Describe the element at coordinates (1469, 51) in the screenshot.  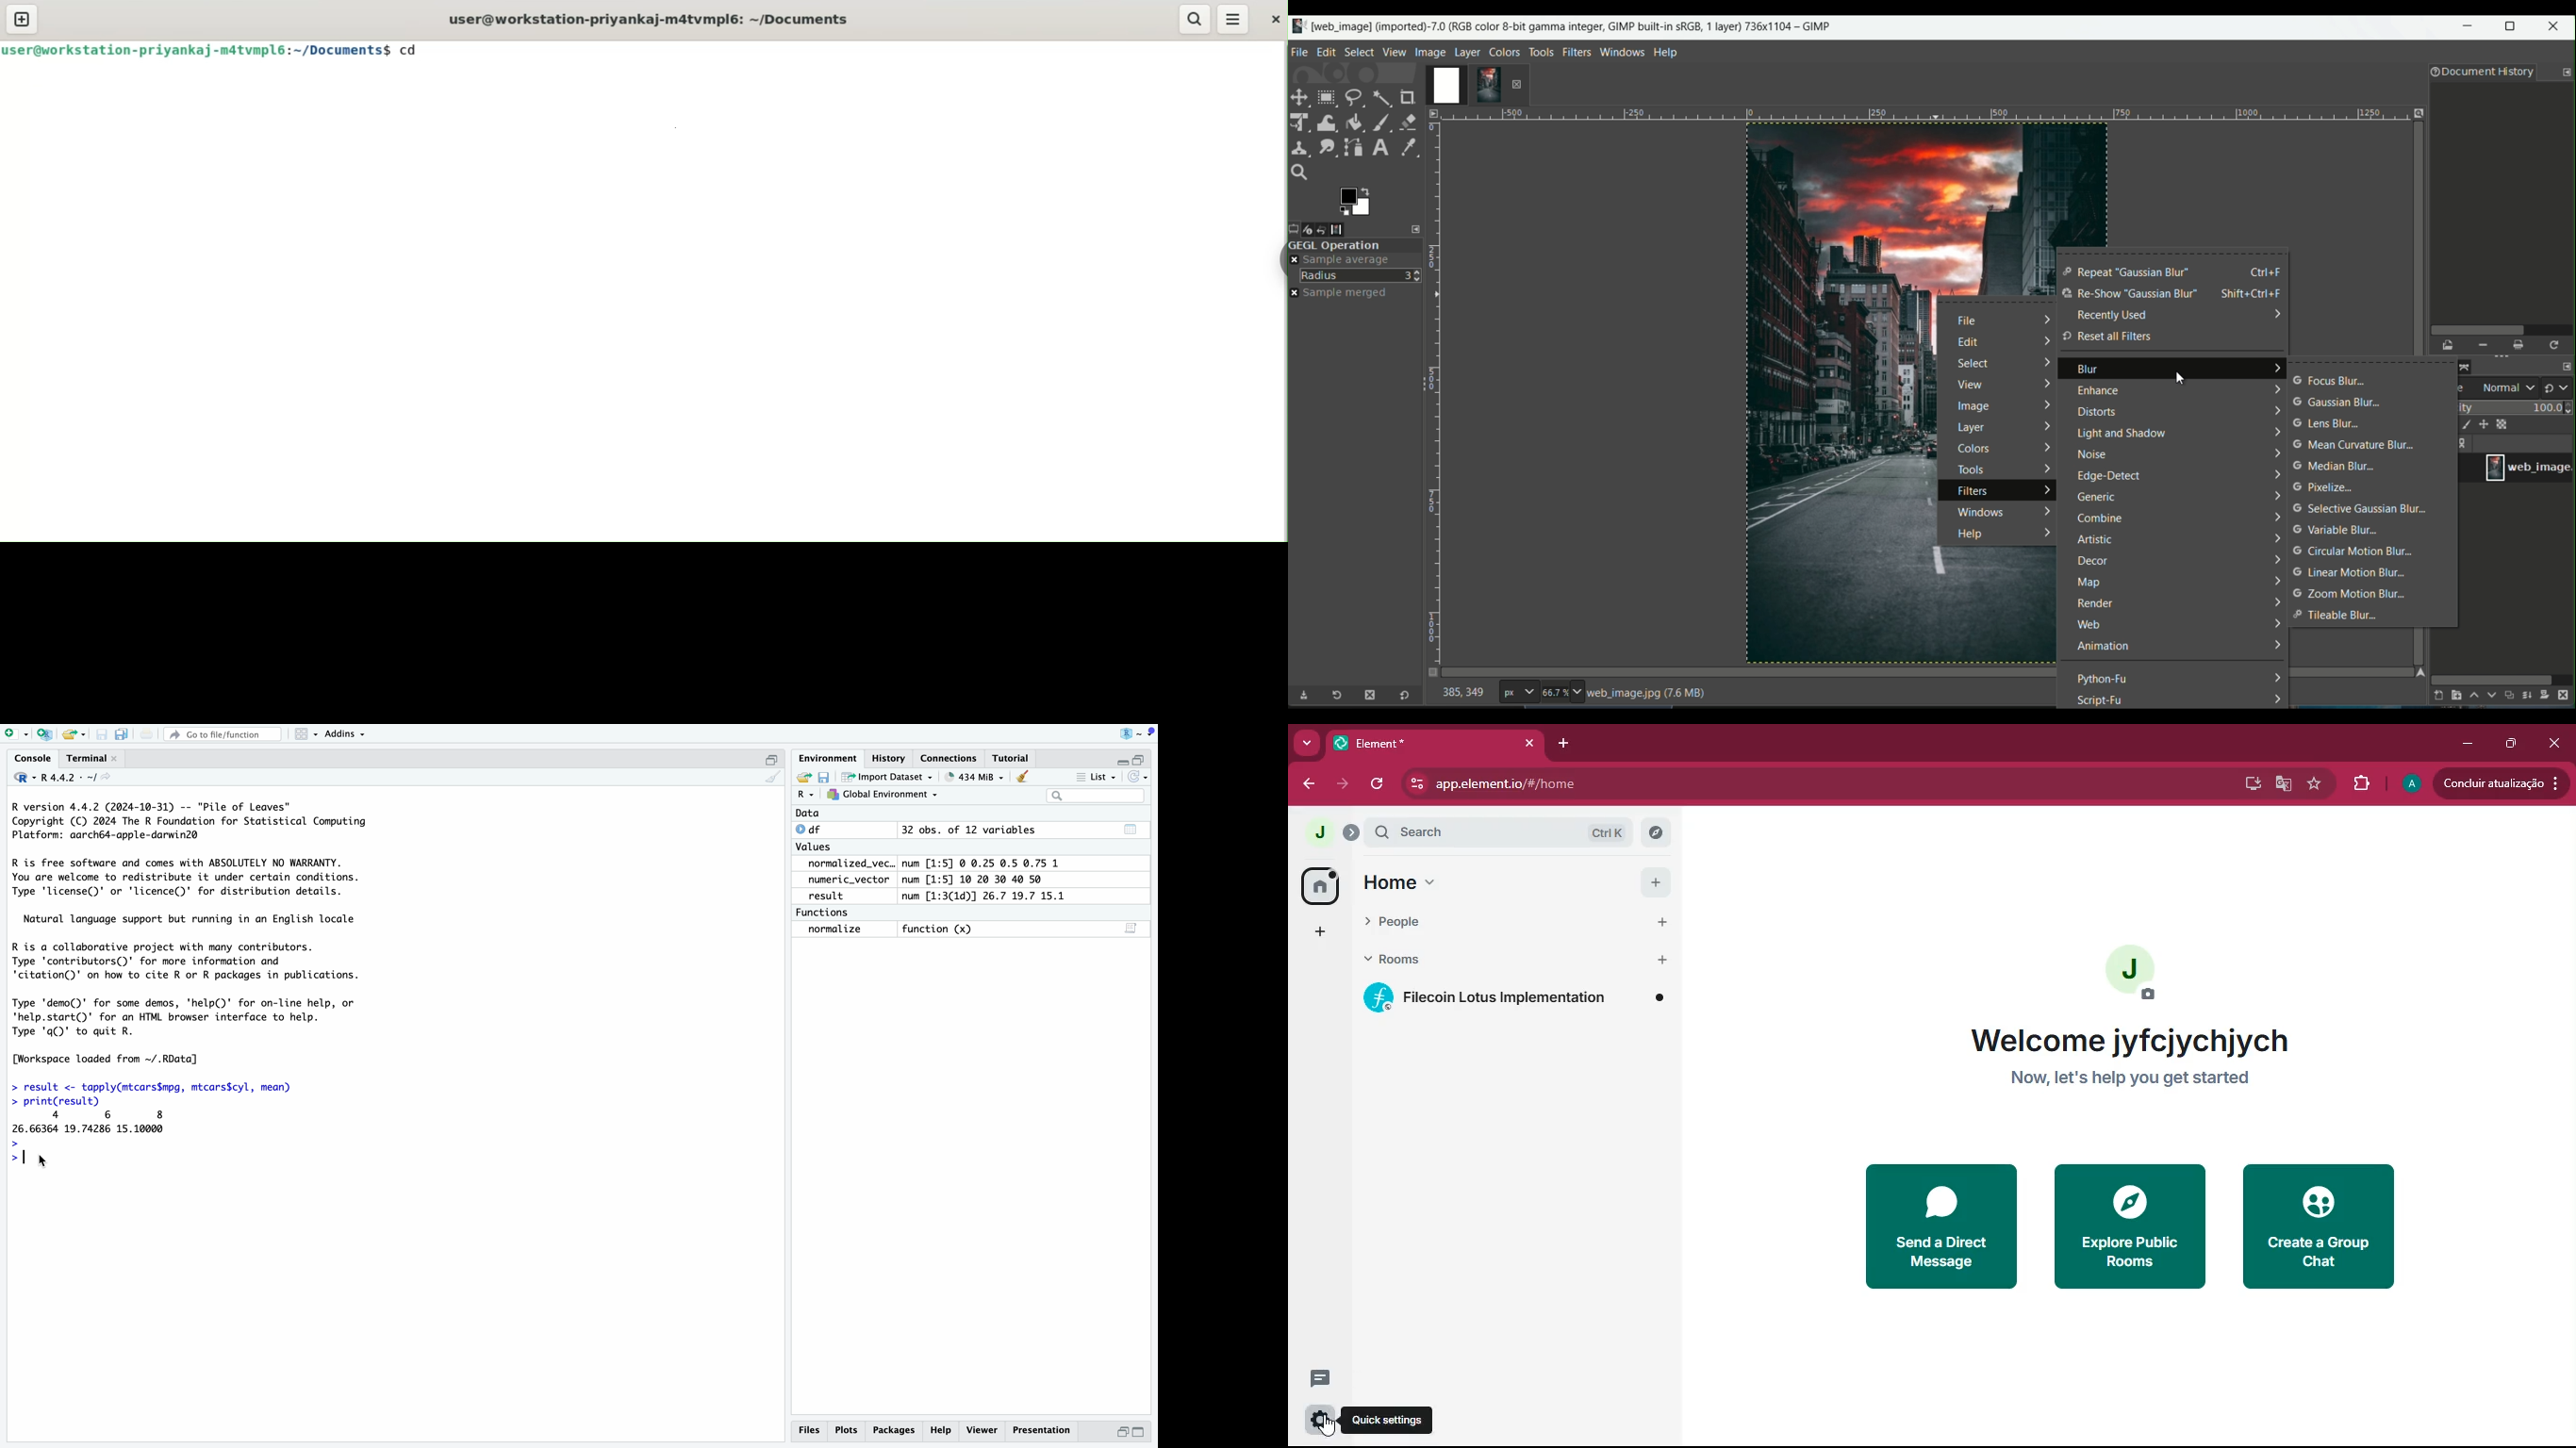
I see `layers tab` at that location.